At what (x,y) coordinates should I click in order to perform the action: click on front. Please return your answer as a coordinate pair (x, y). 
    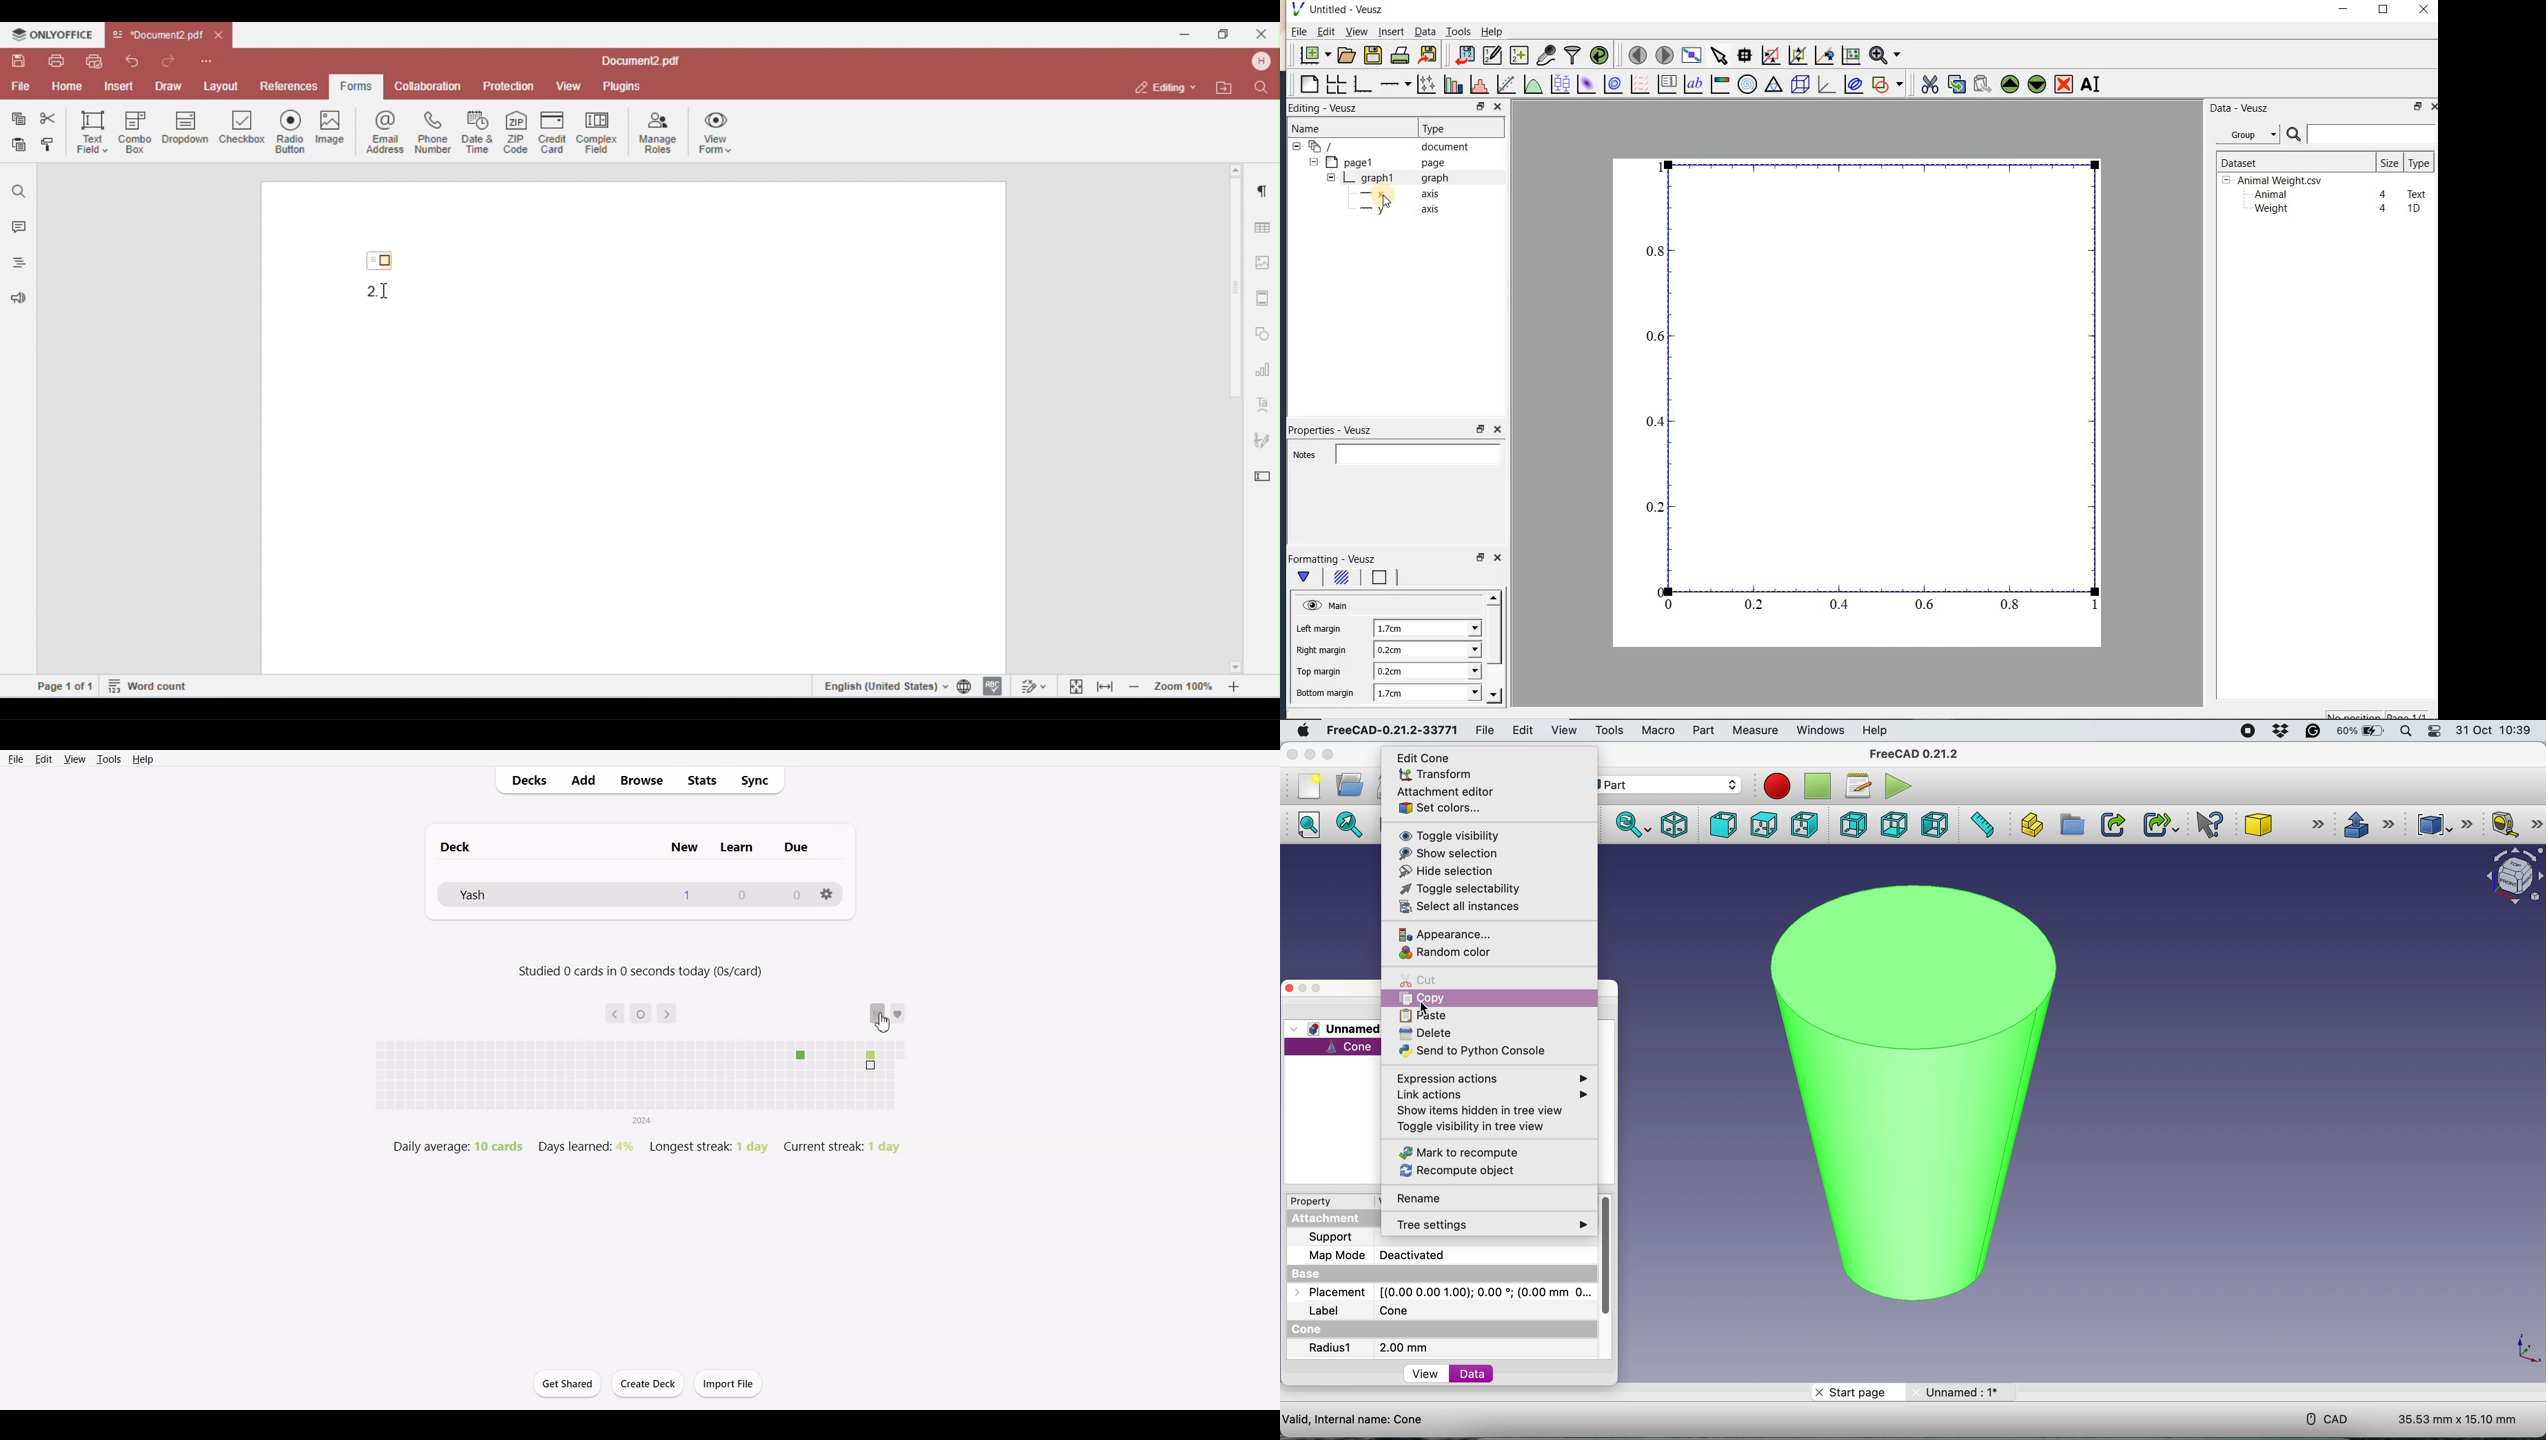
    Looking at the image, I should click on (1721, 826).